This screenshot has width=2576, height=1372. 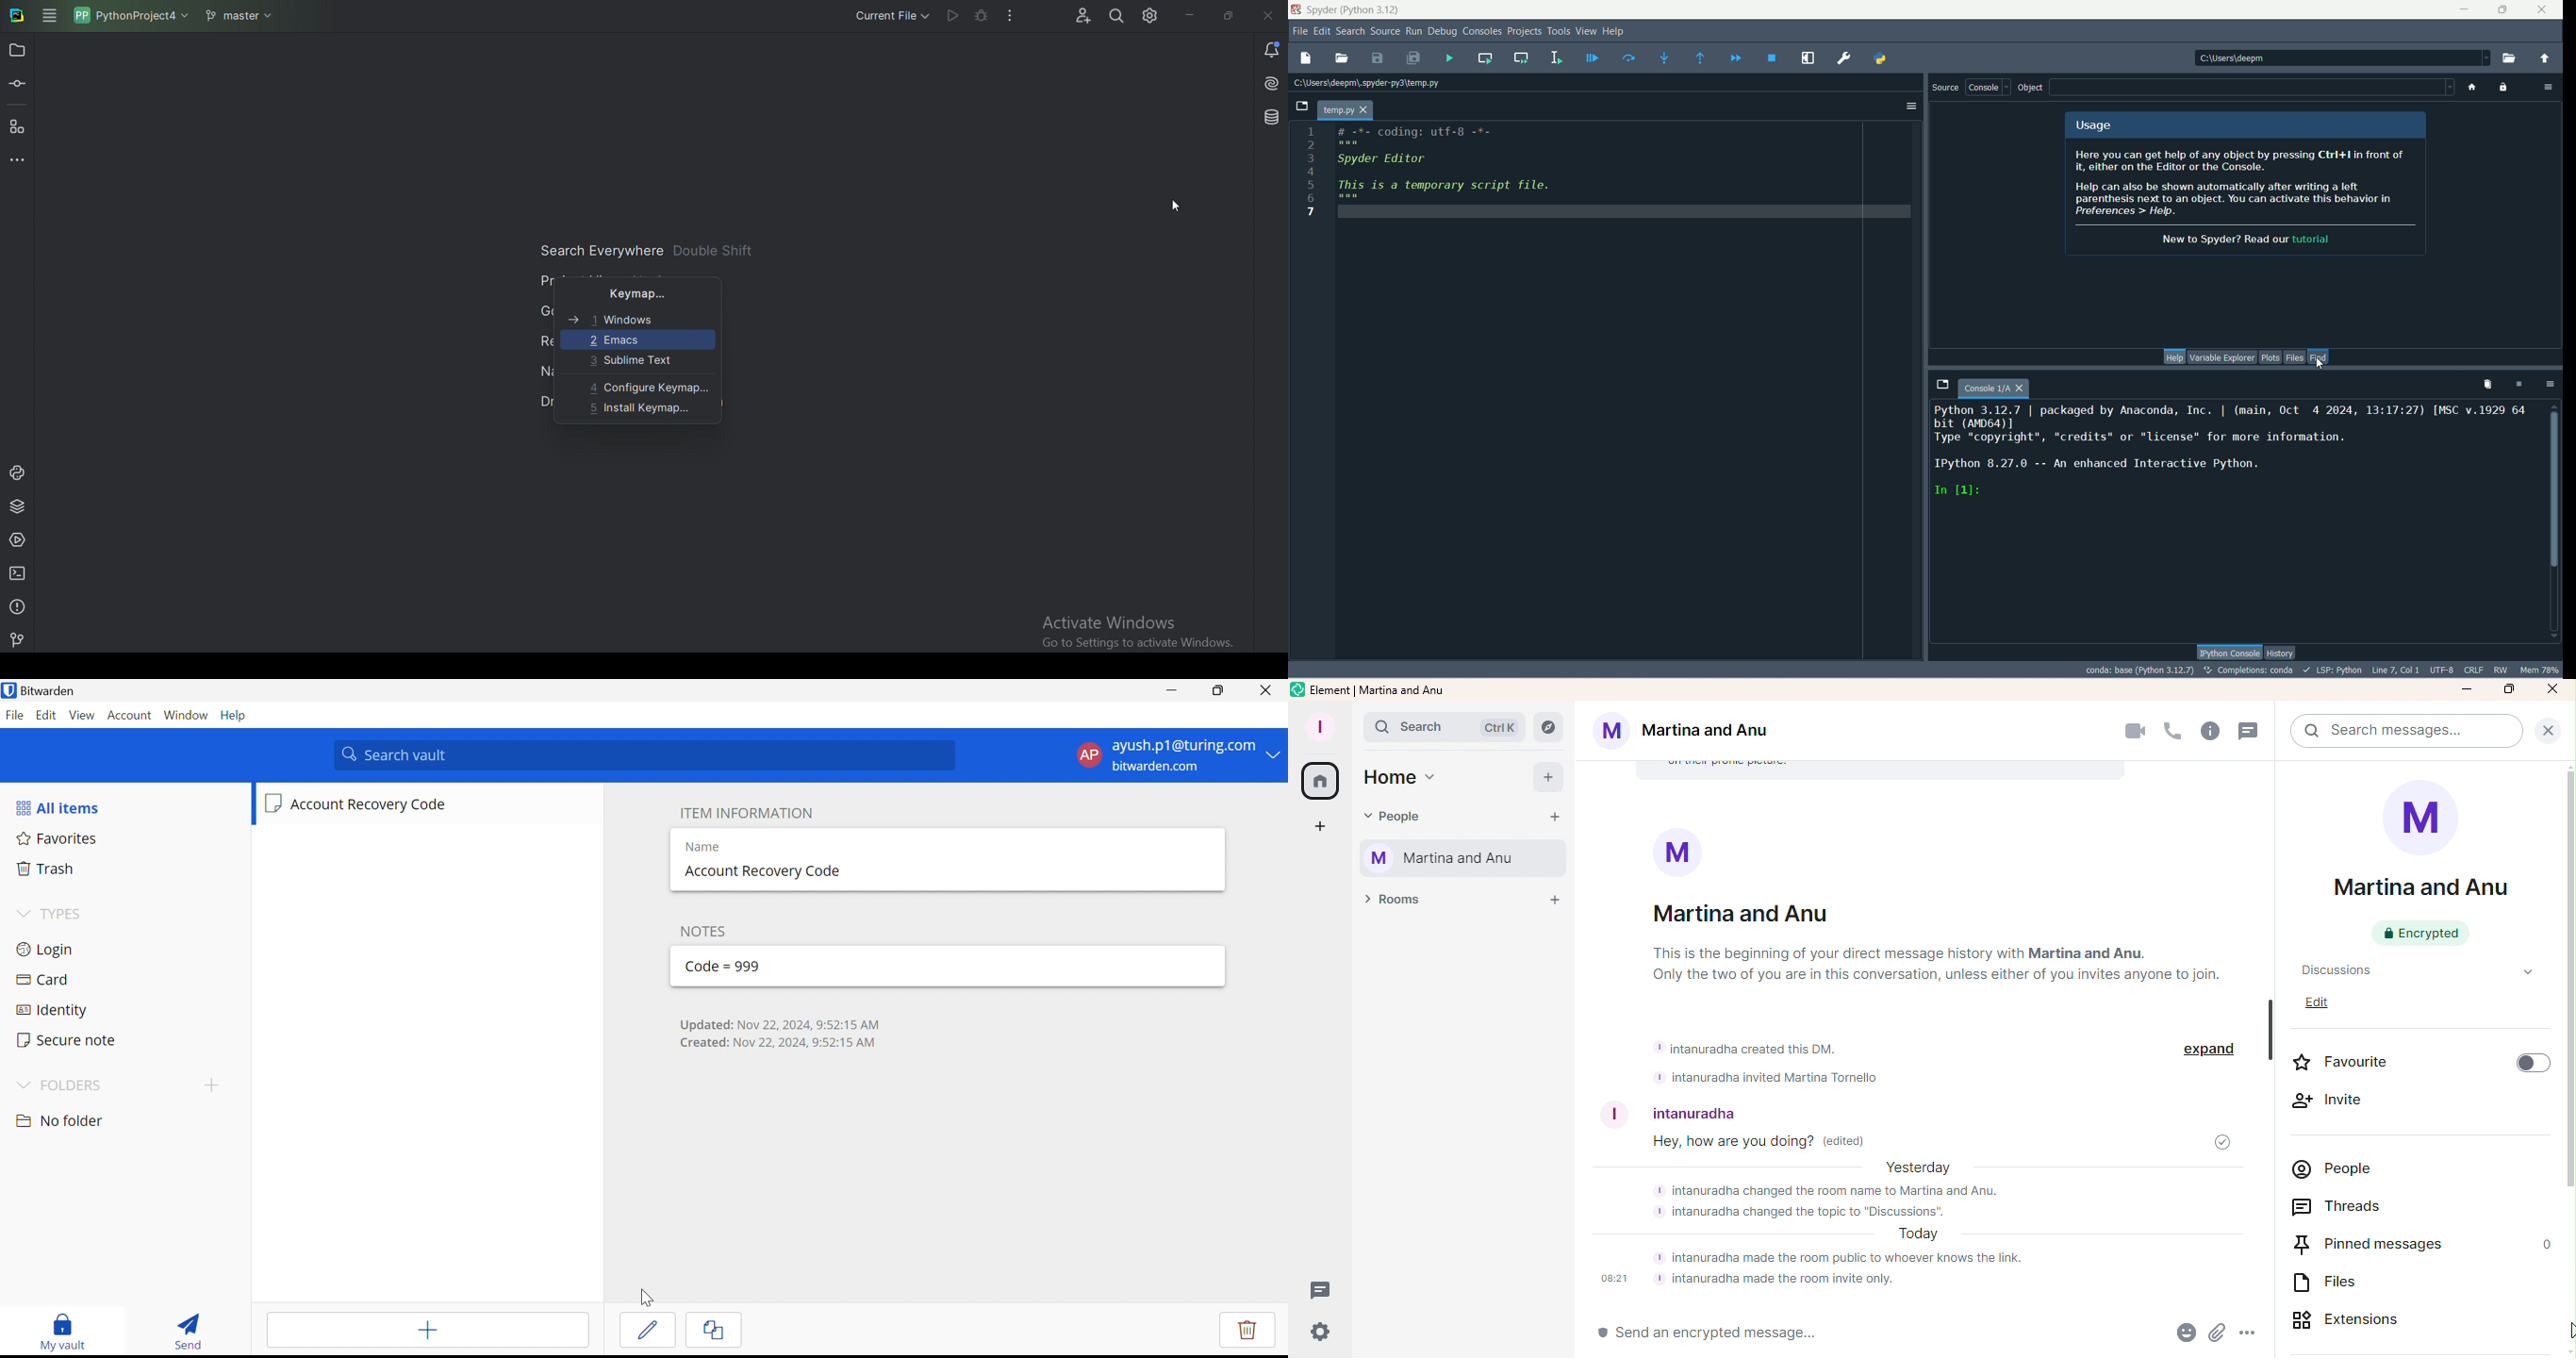 I want to click on Delete, so click(x=1244, y=1331).